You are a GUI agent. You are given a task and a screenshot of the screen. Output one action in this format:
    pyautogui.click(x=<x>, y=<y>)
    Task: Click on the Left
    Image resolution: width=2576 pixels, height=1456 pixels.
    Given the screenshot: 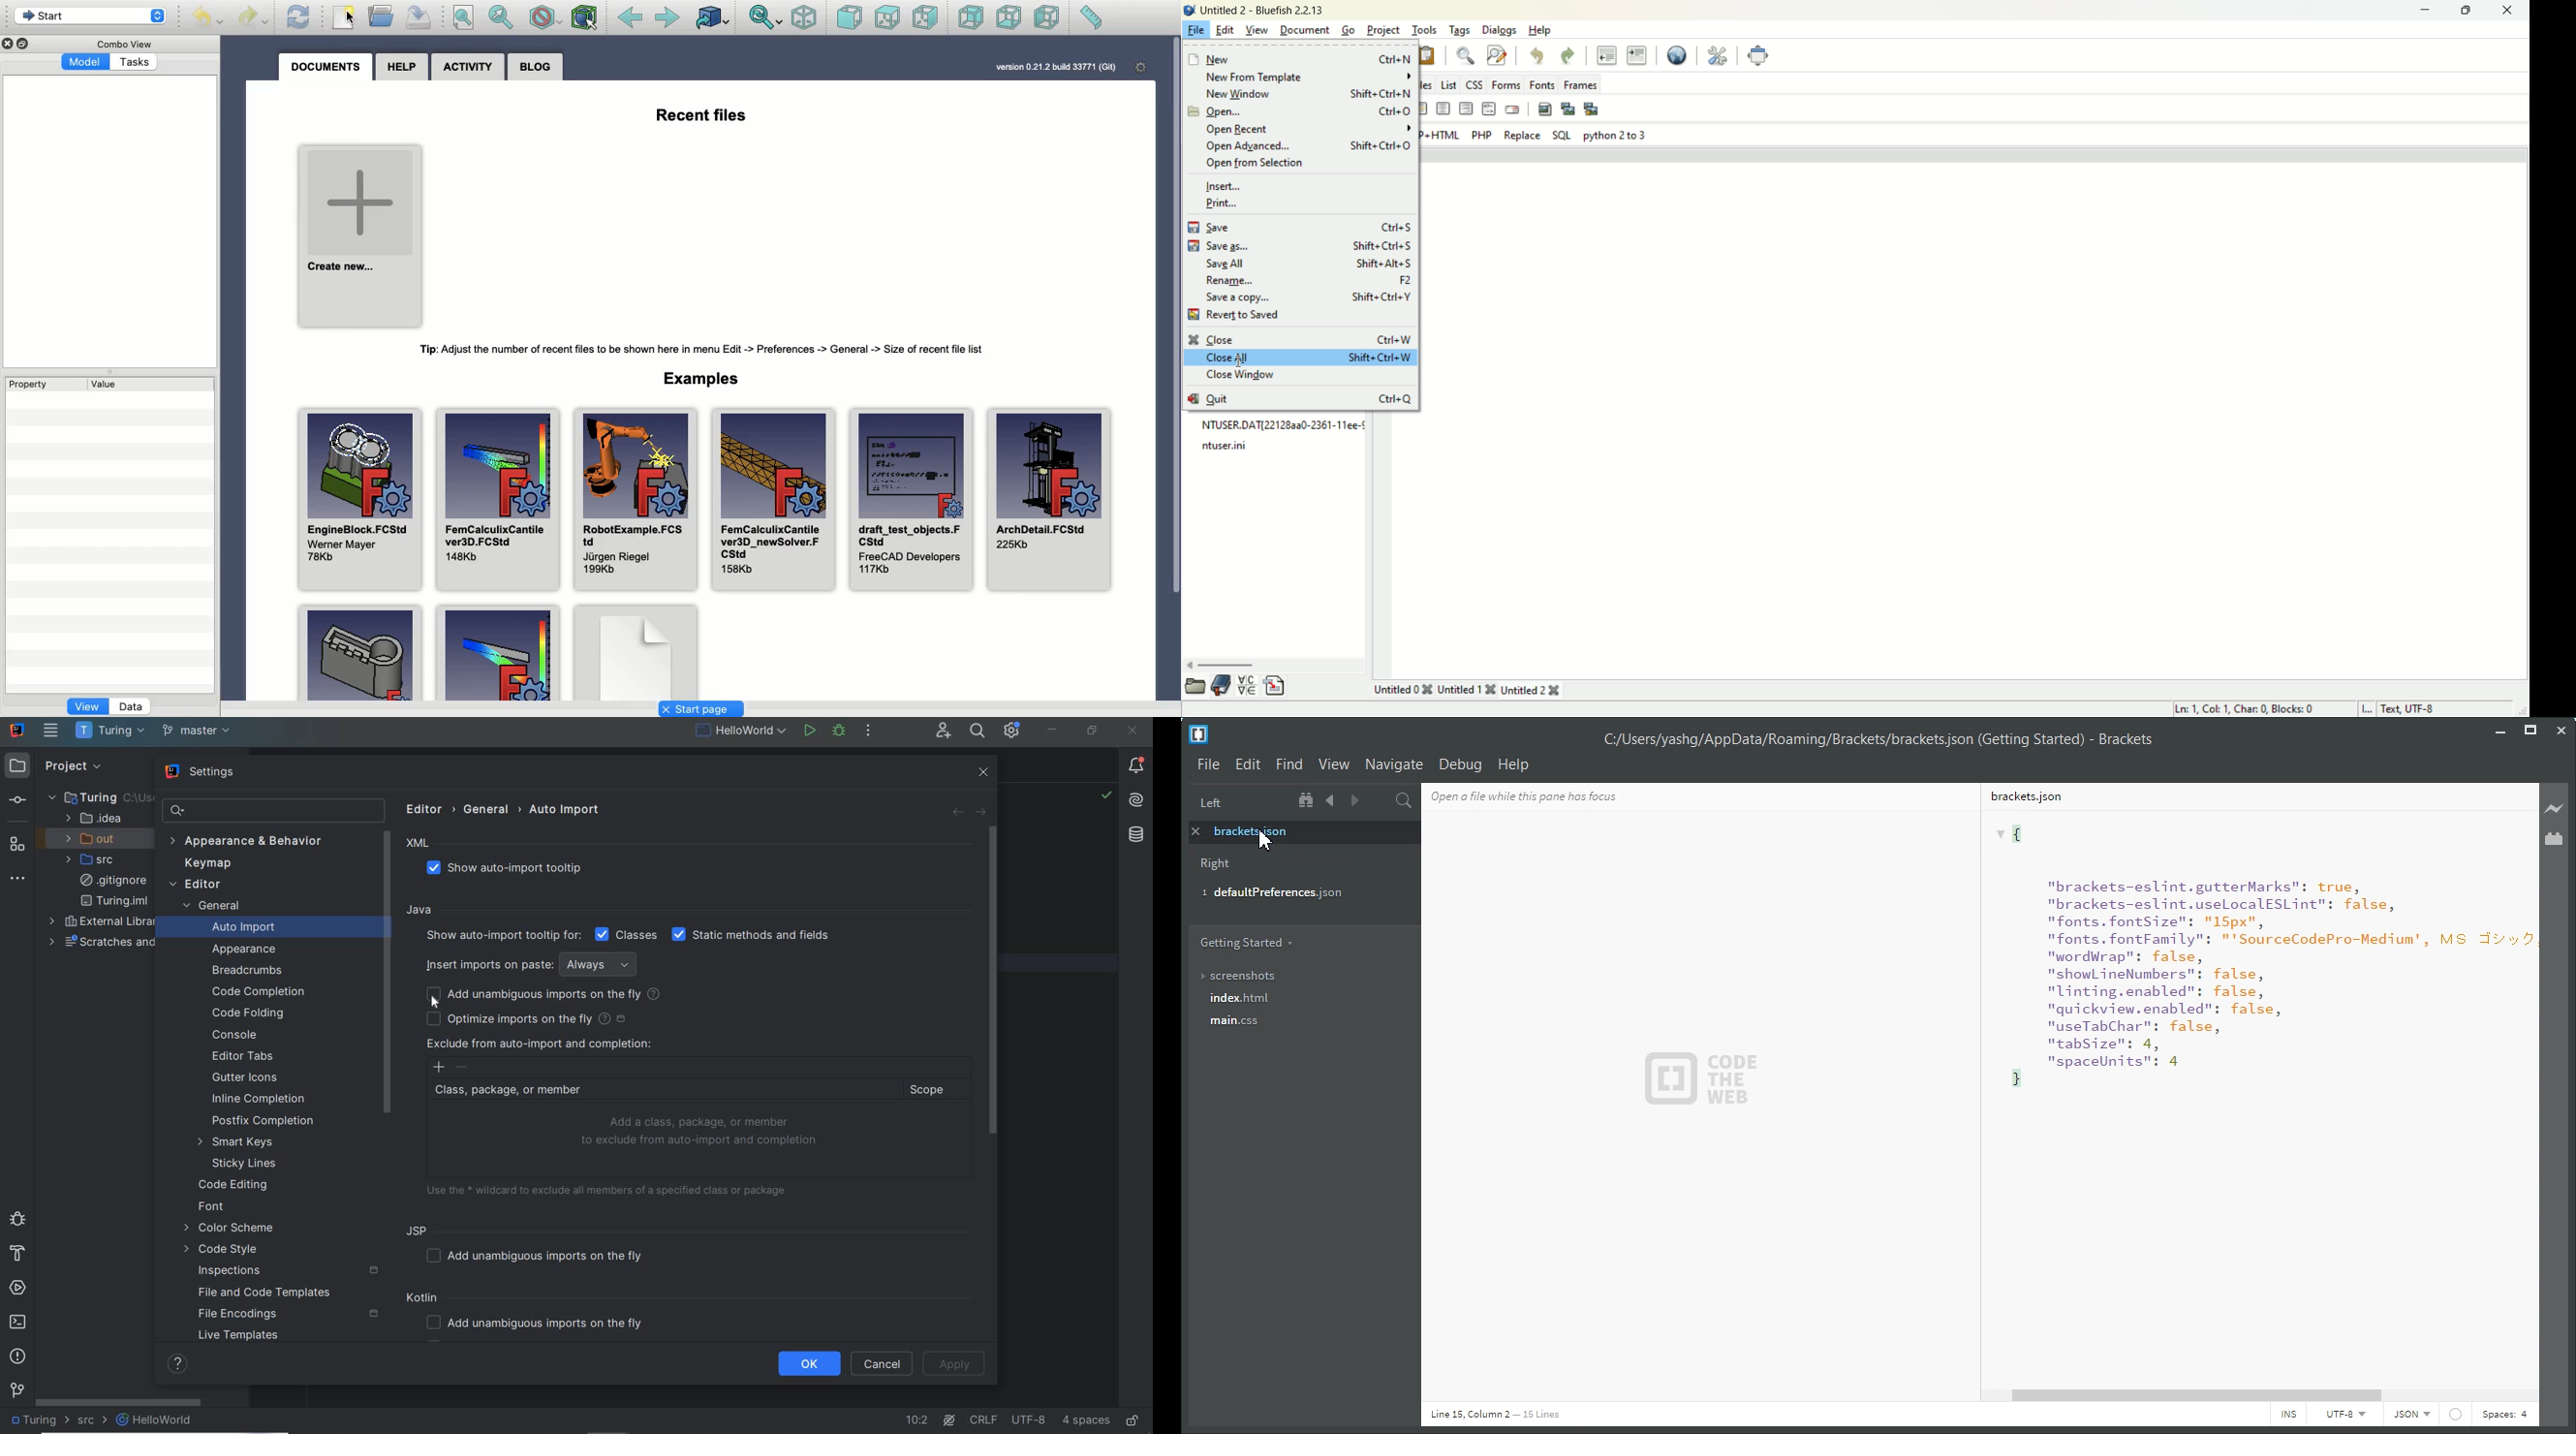 What is the action you would take?
    pyautogui.click(x=1047, y=19)
    